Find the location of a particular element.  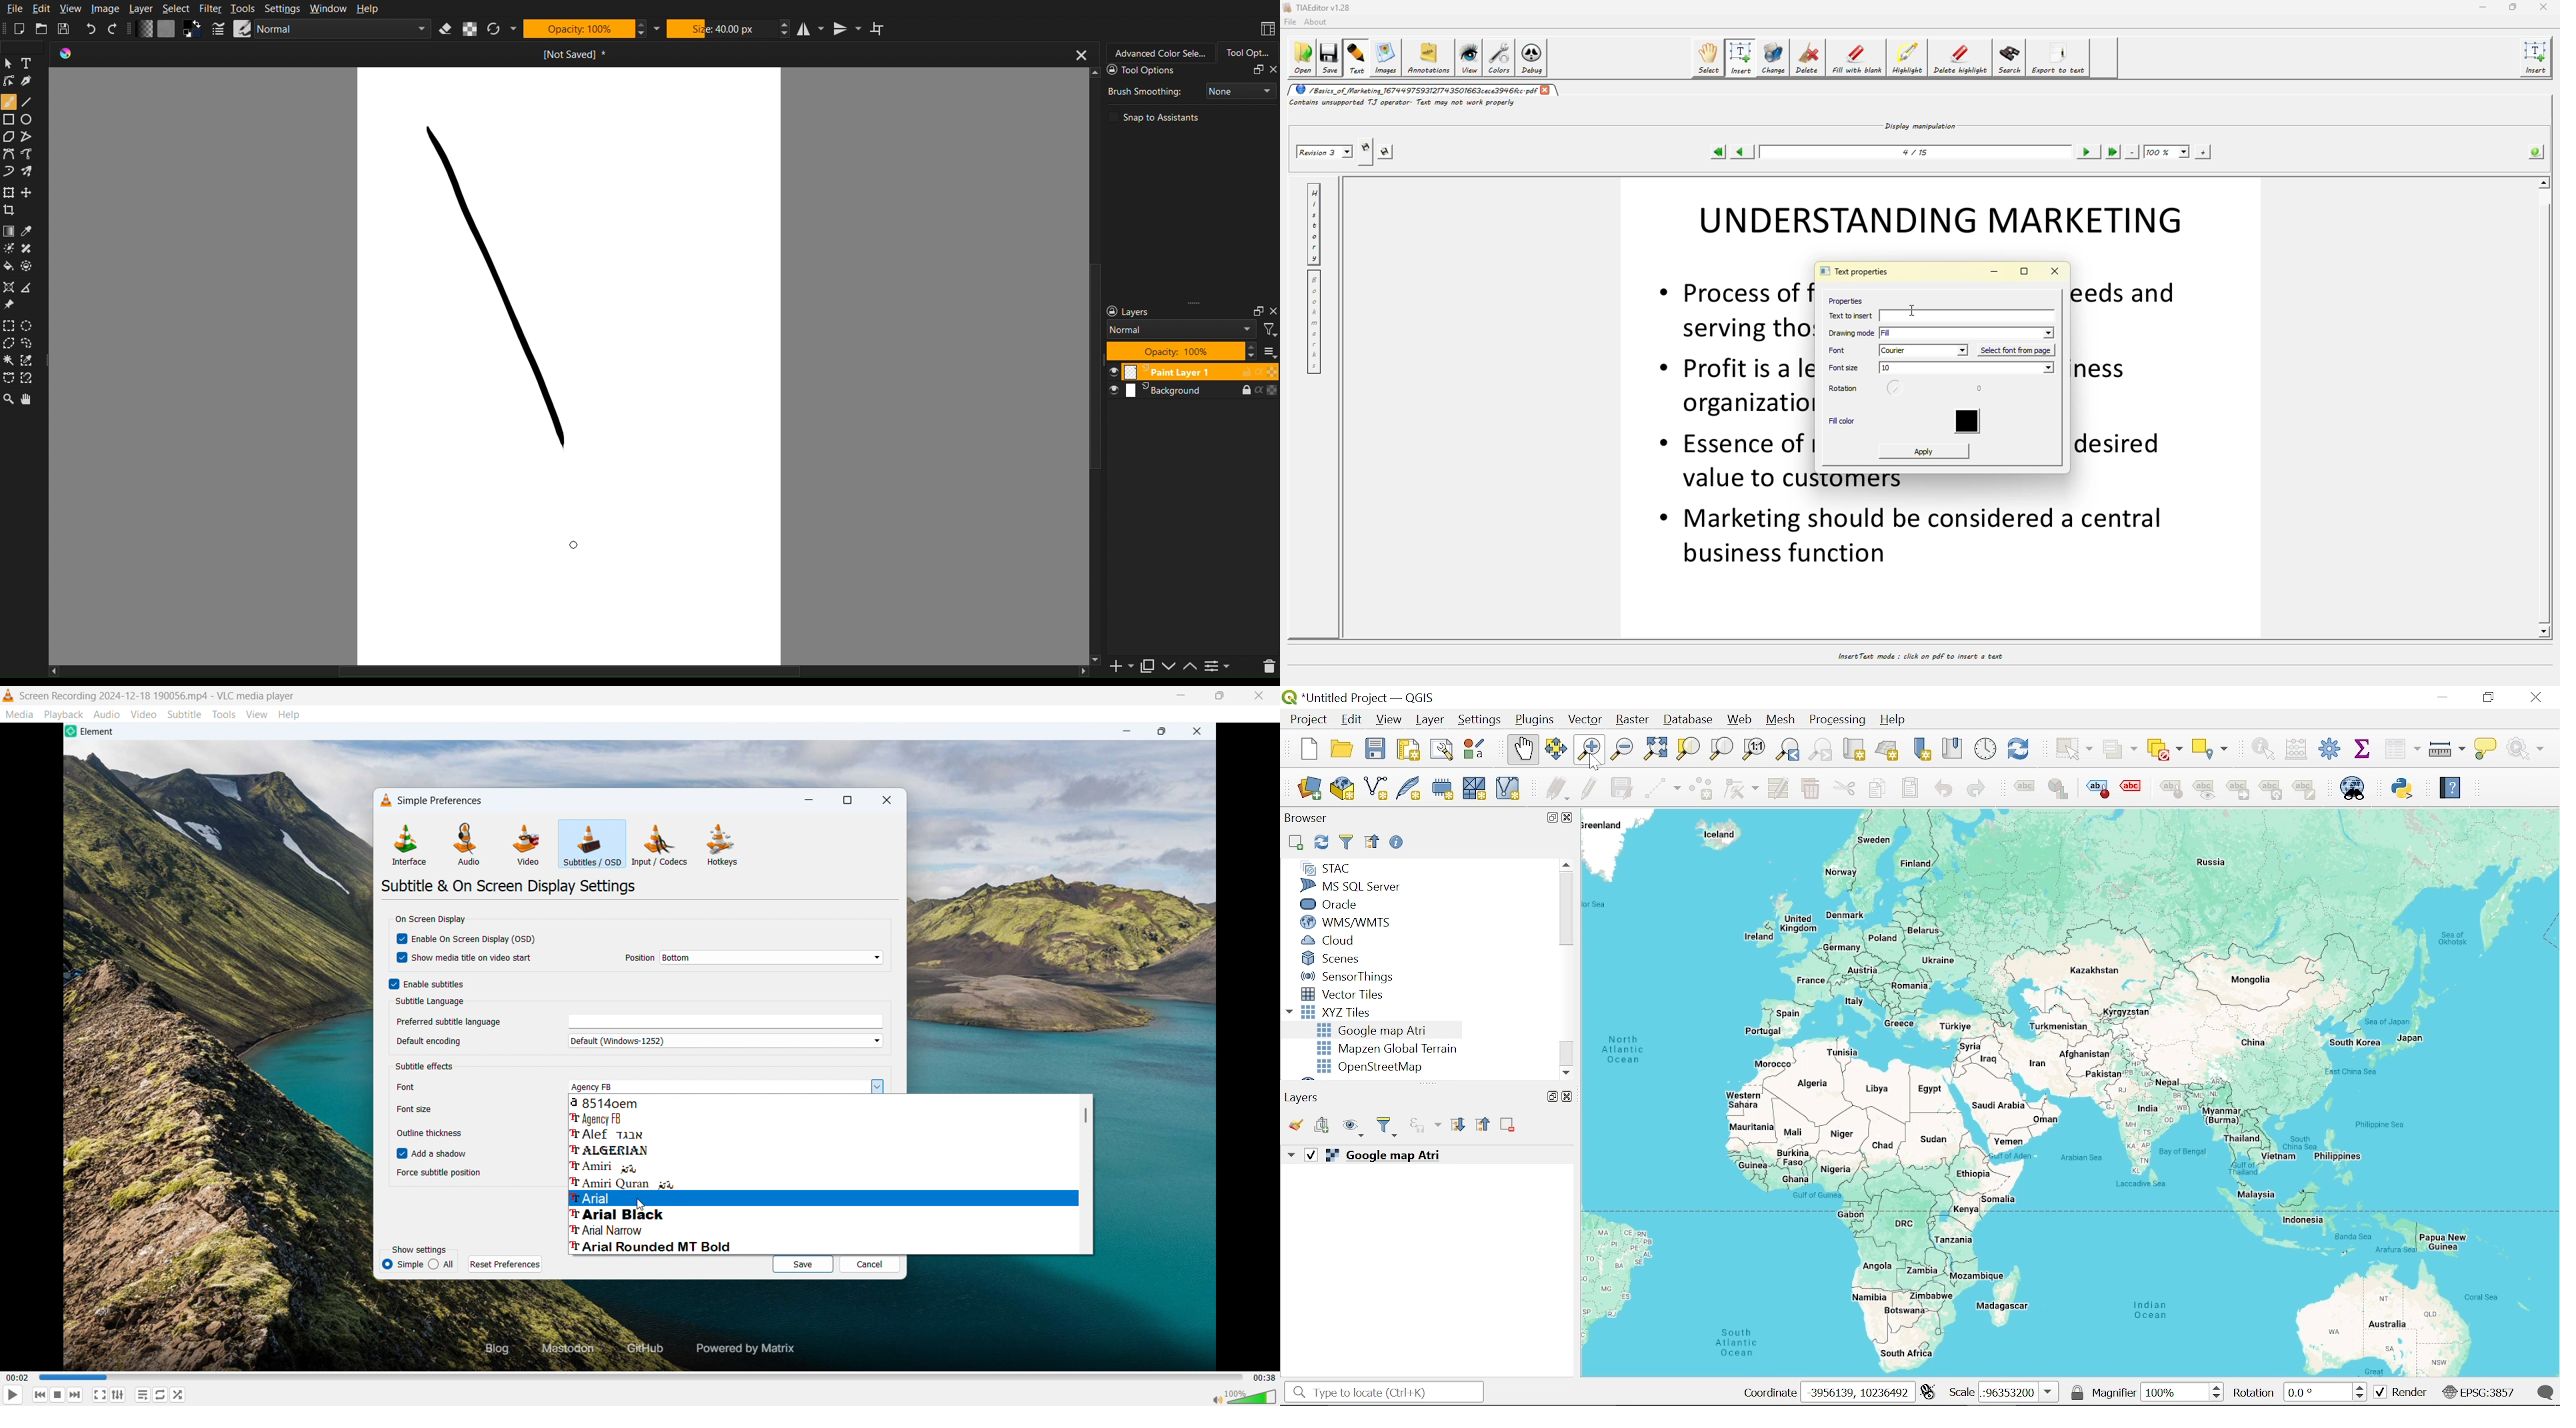

Vertical Mirror is located at coordinates (847, 29).